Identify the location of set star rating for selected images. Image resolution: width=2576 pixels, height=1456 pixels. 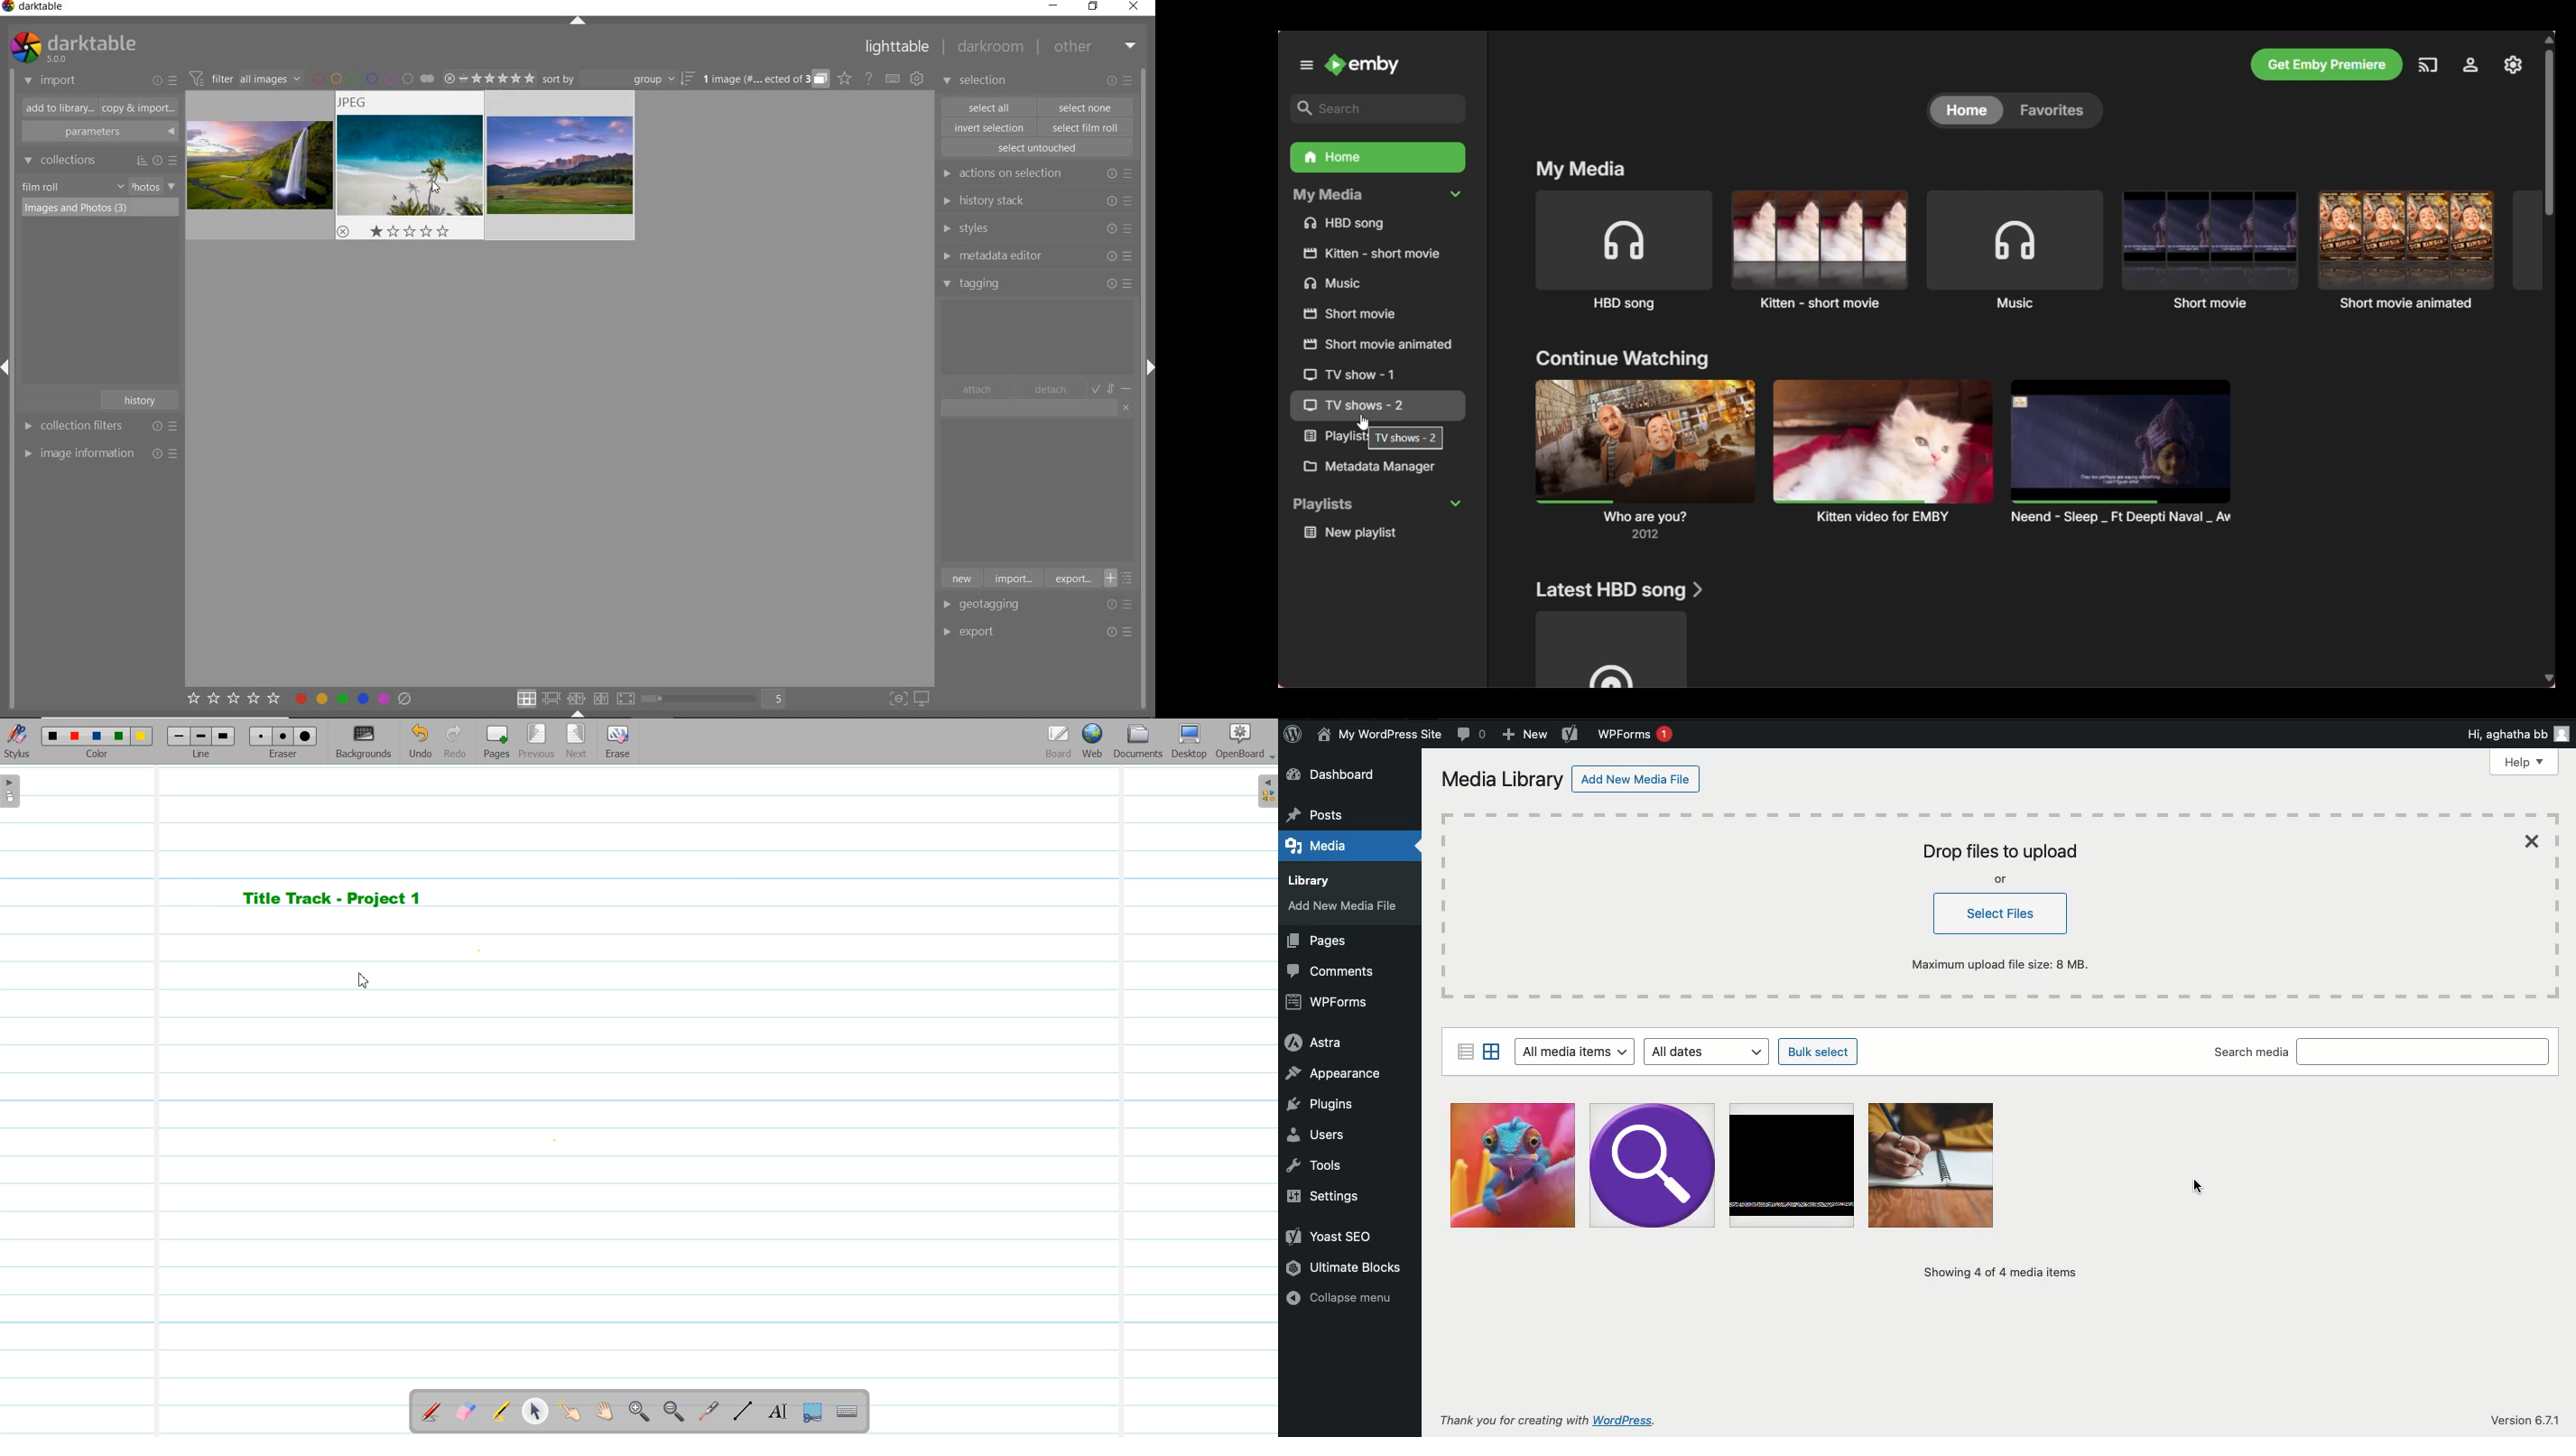
(233, 701).